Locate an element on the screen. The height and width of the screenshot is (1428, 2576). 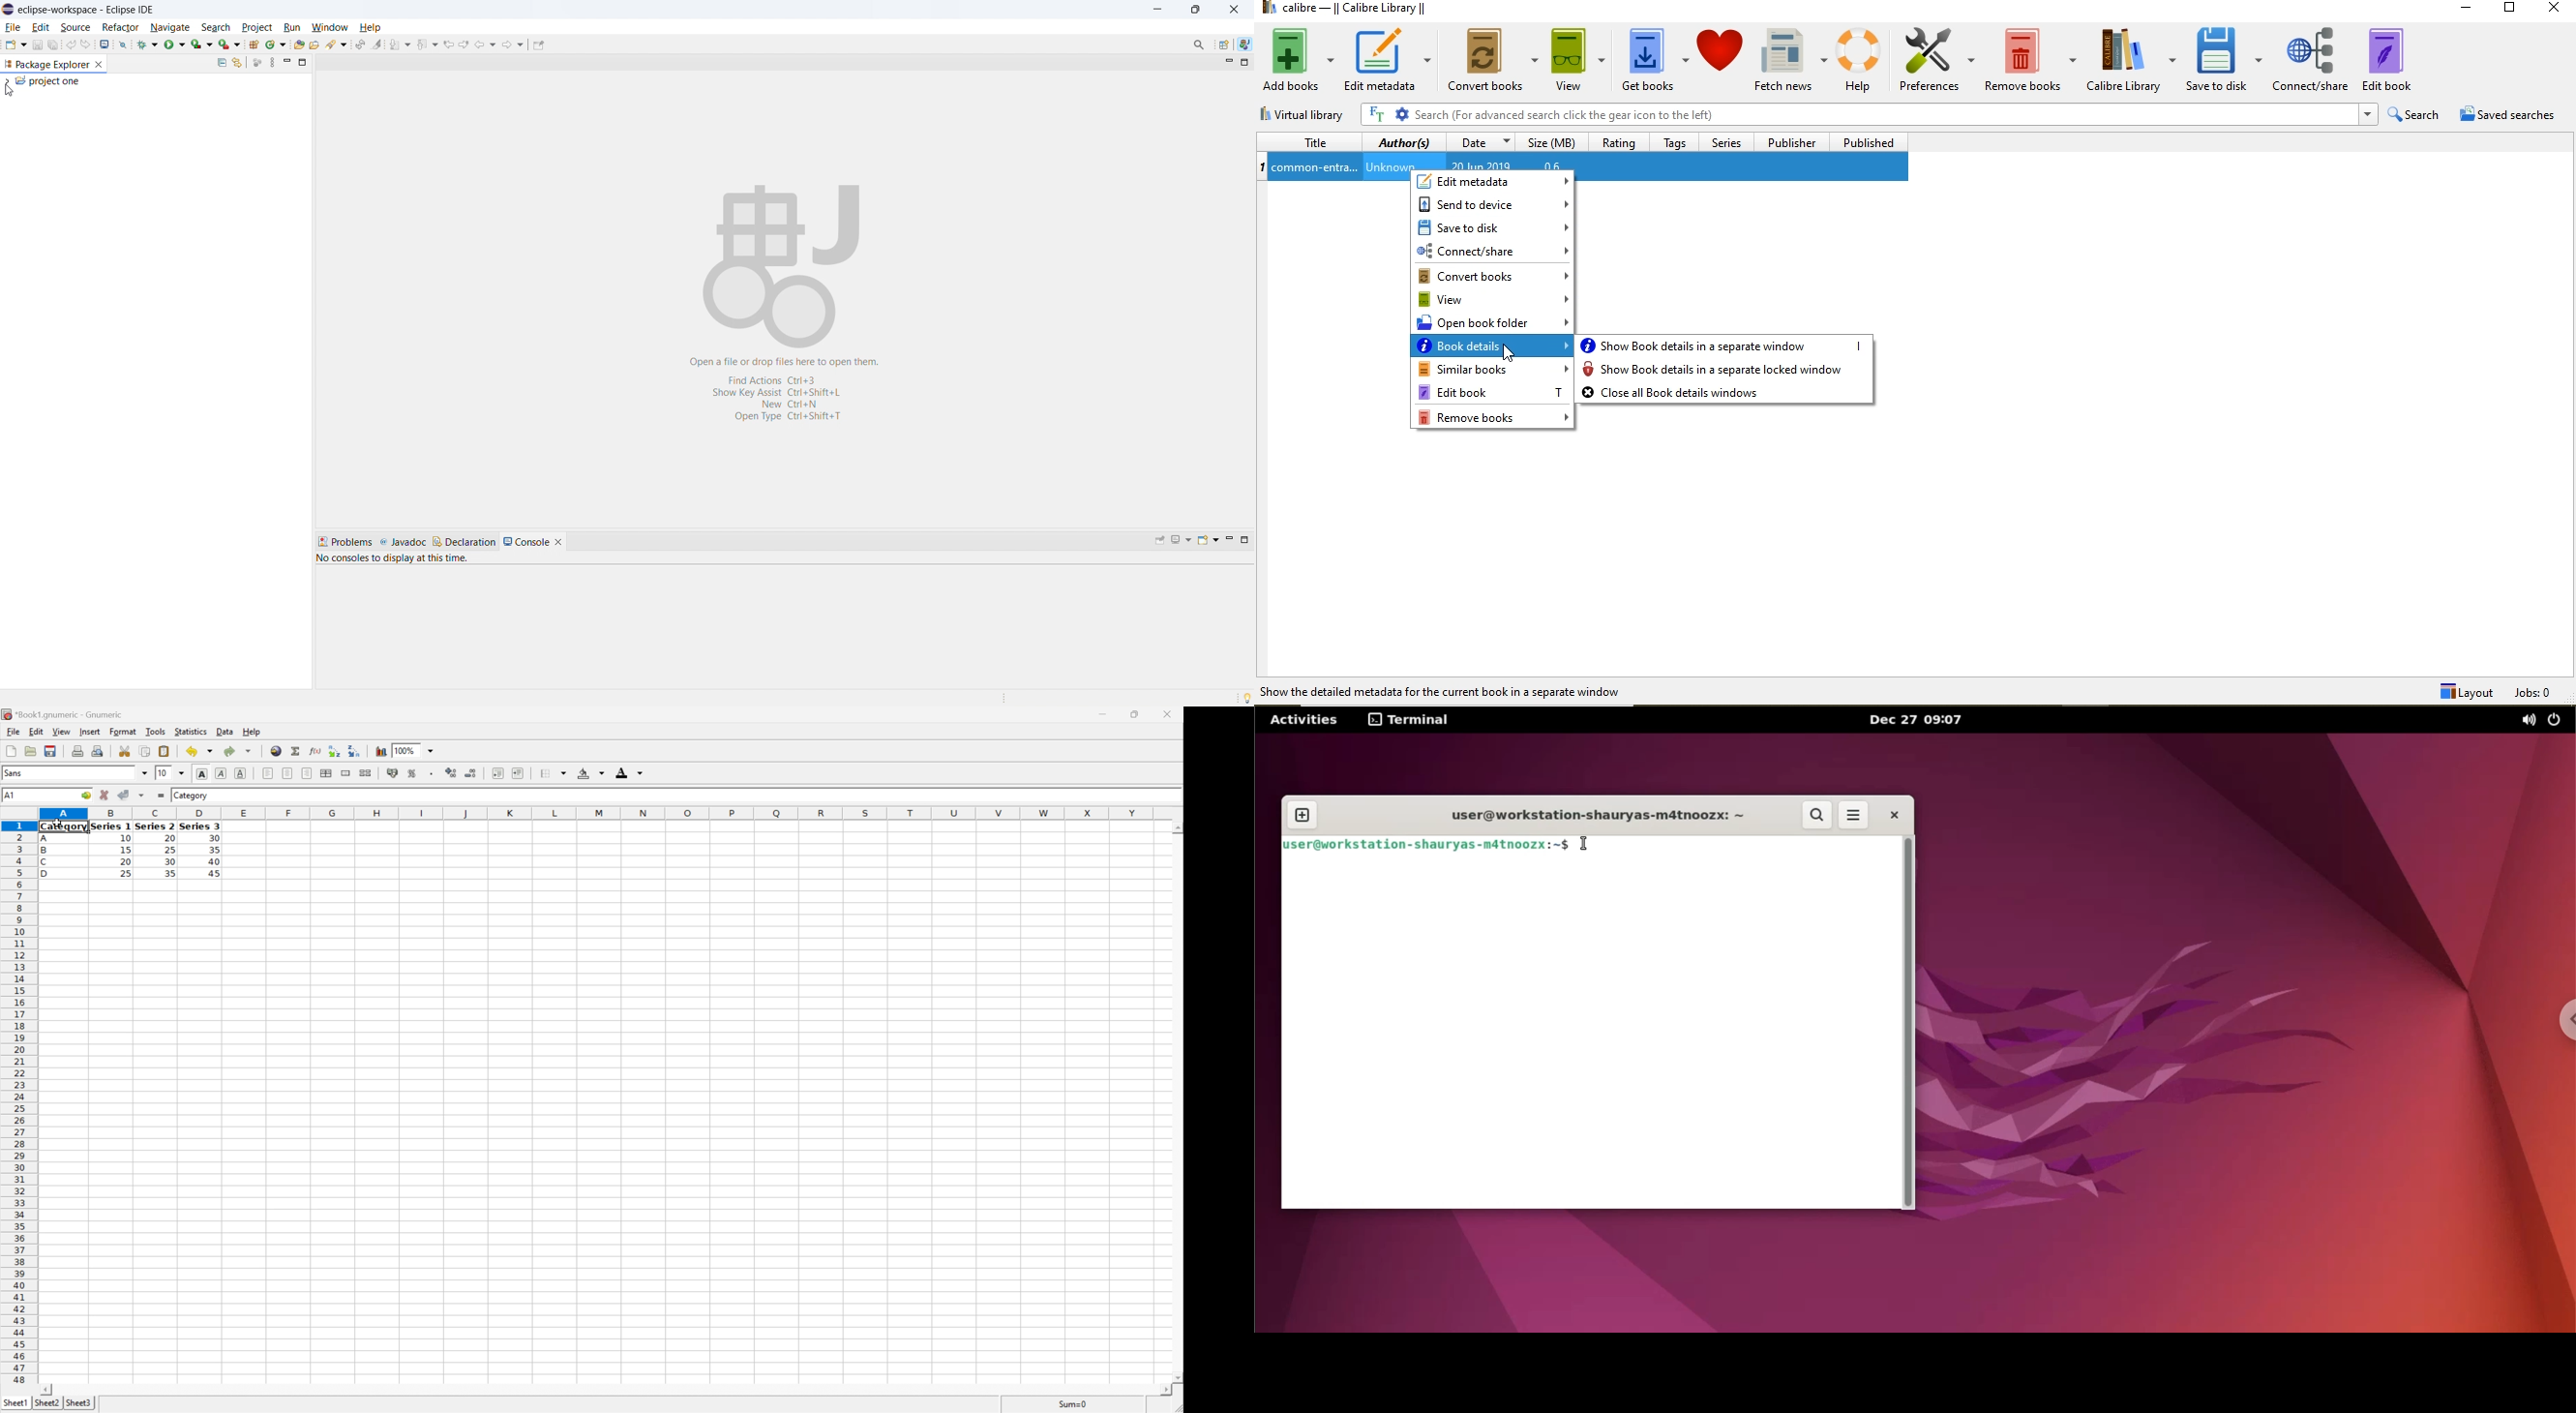
Restore is located at coordinates (2508, 11).